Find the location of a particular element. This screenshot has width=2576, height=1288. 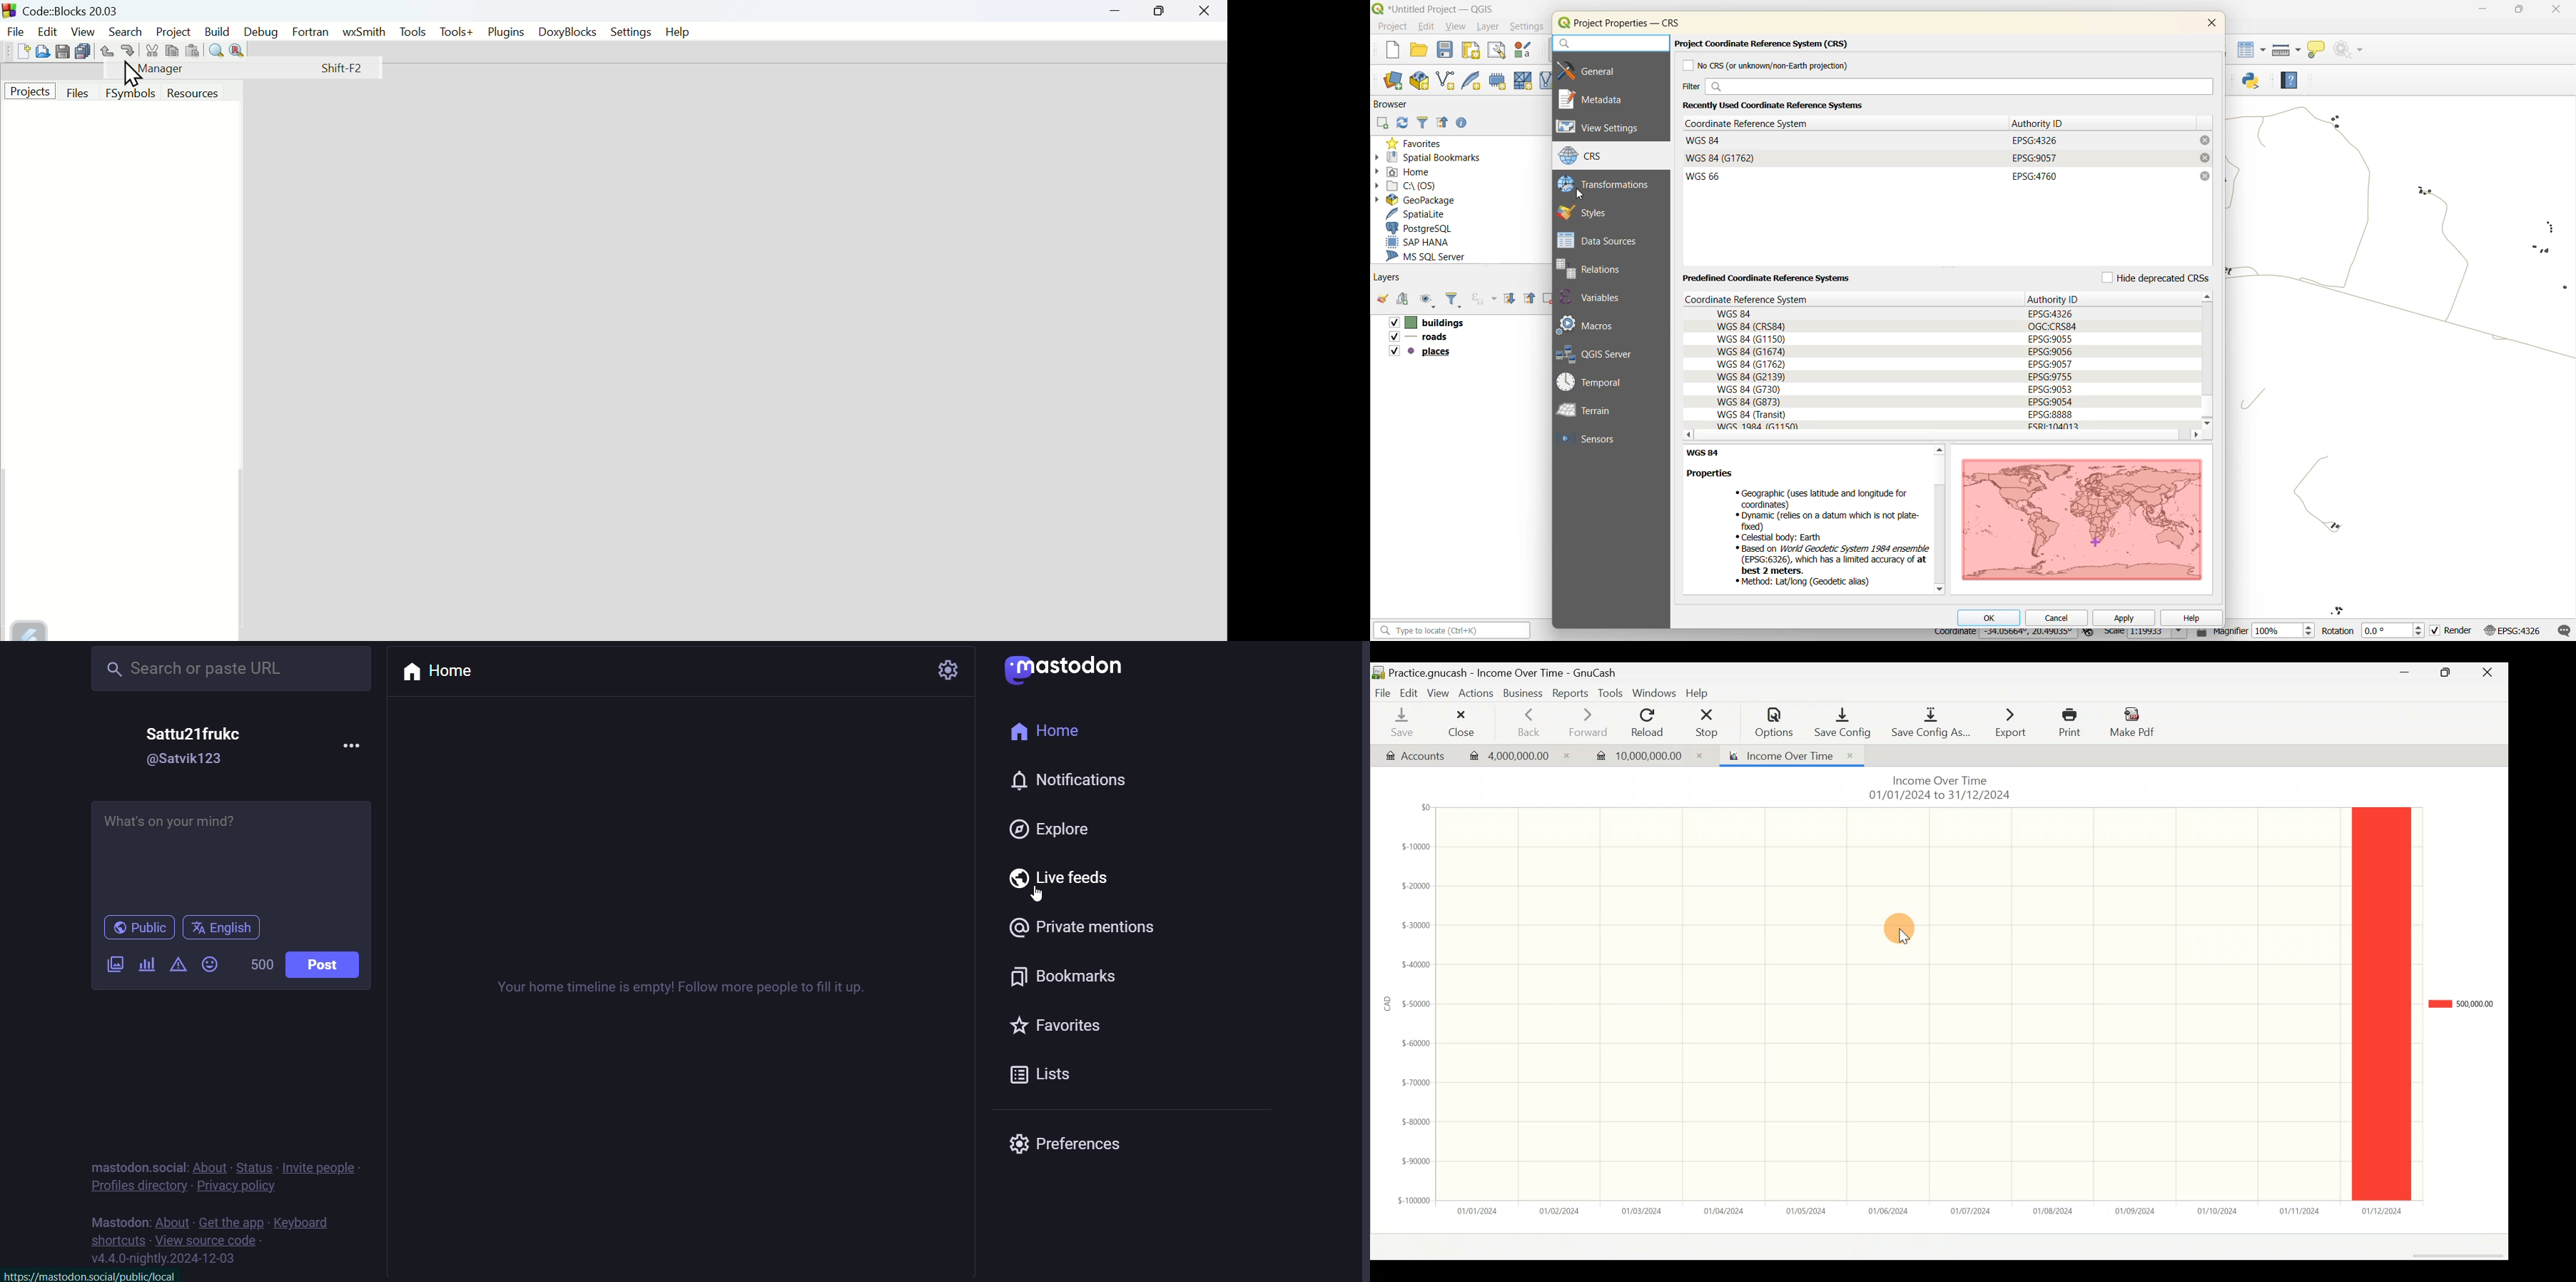

Reports is located at coordinates (1571, 693).